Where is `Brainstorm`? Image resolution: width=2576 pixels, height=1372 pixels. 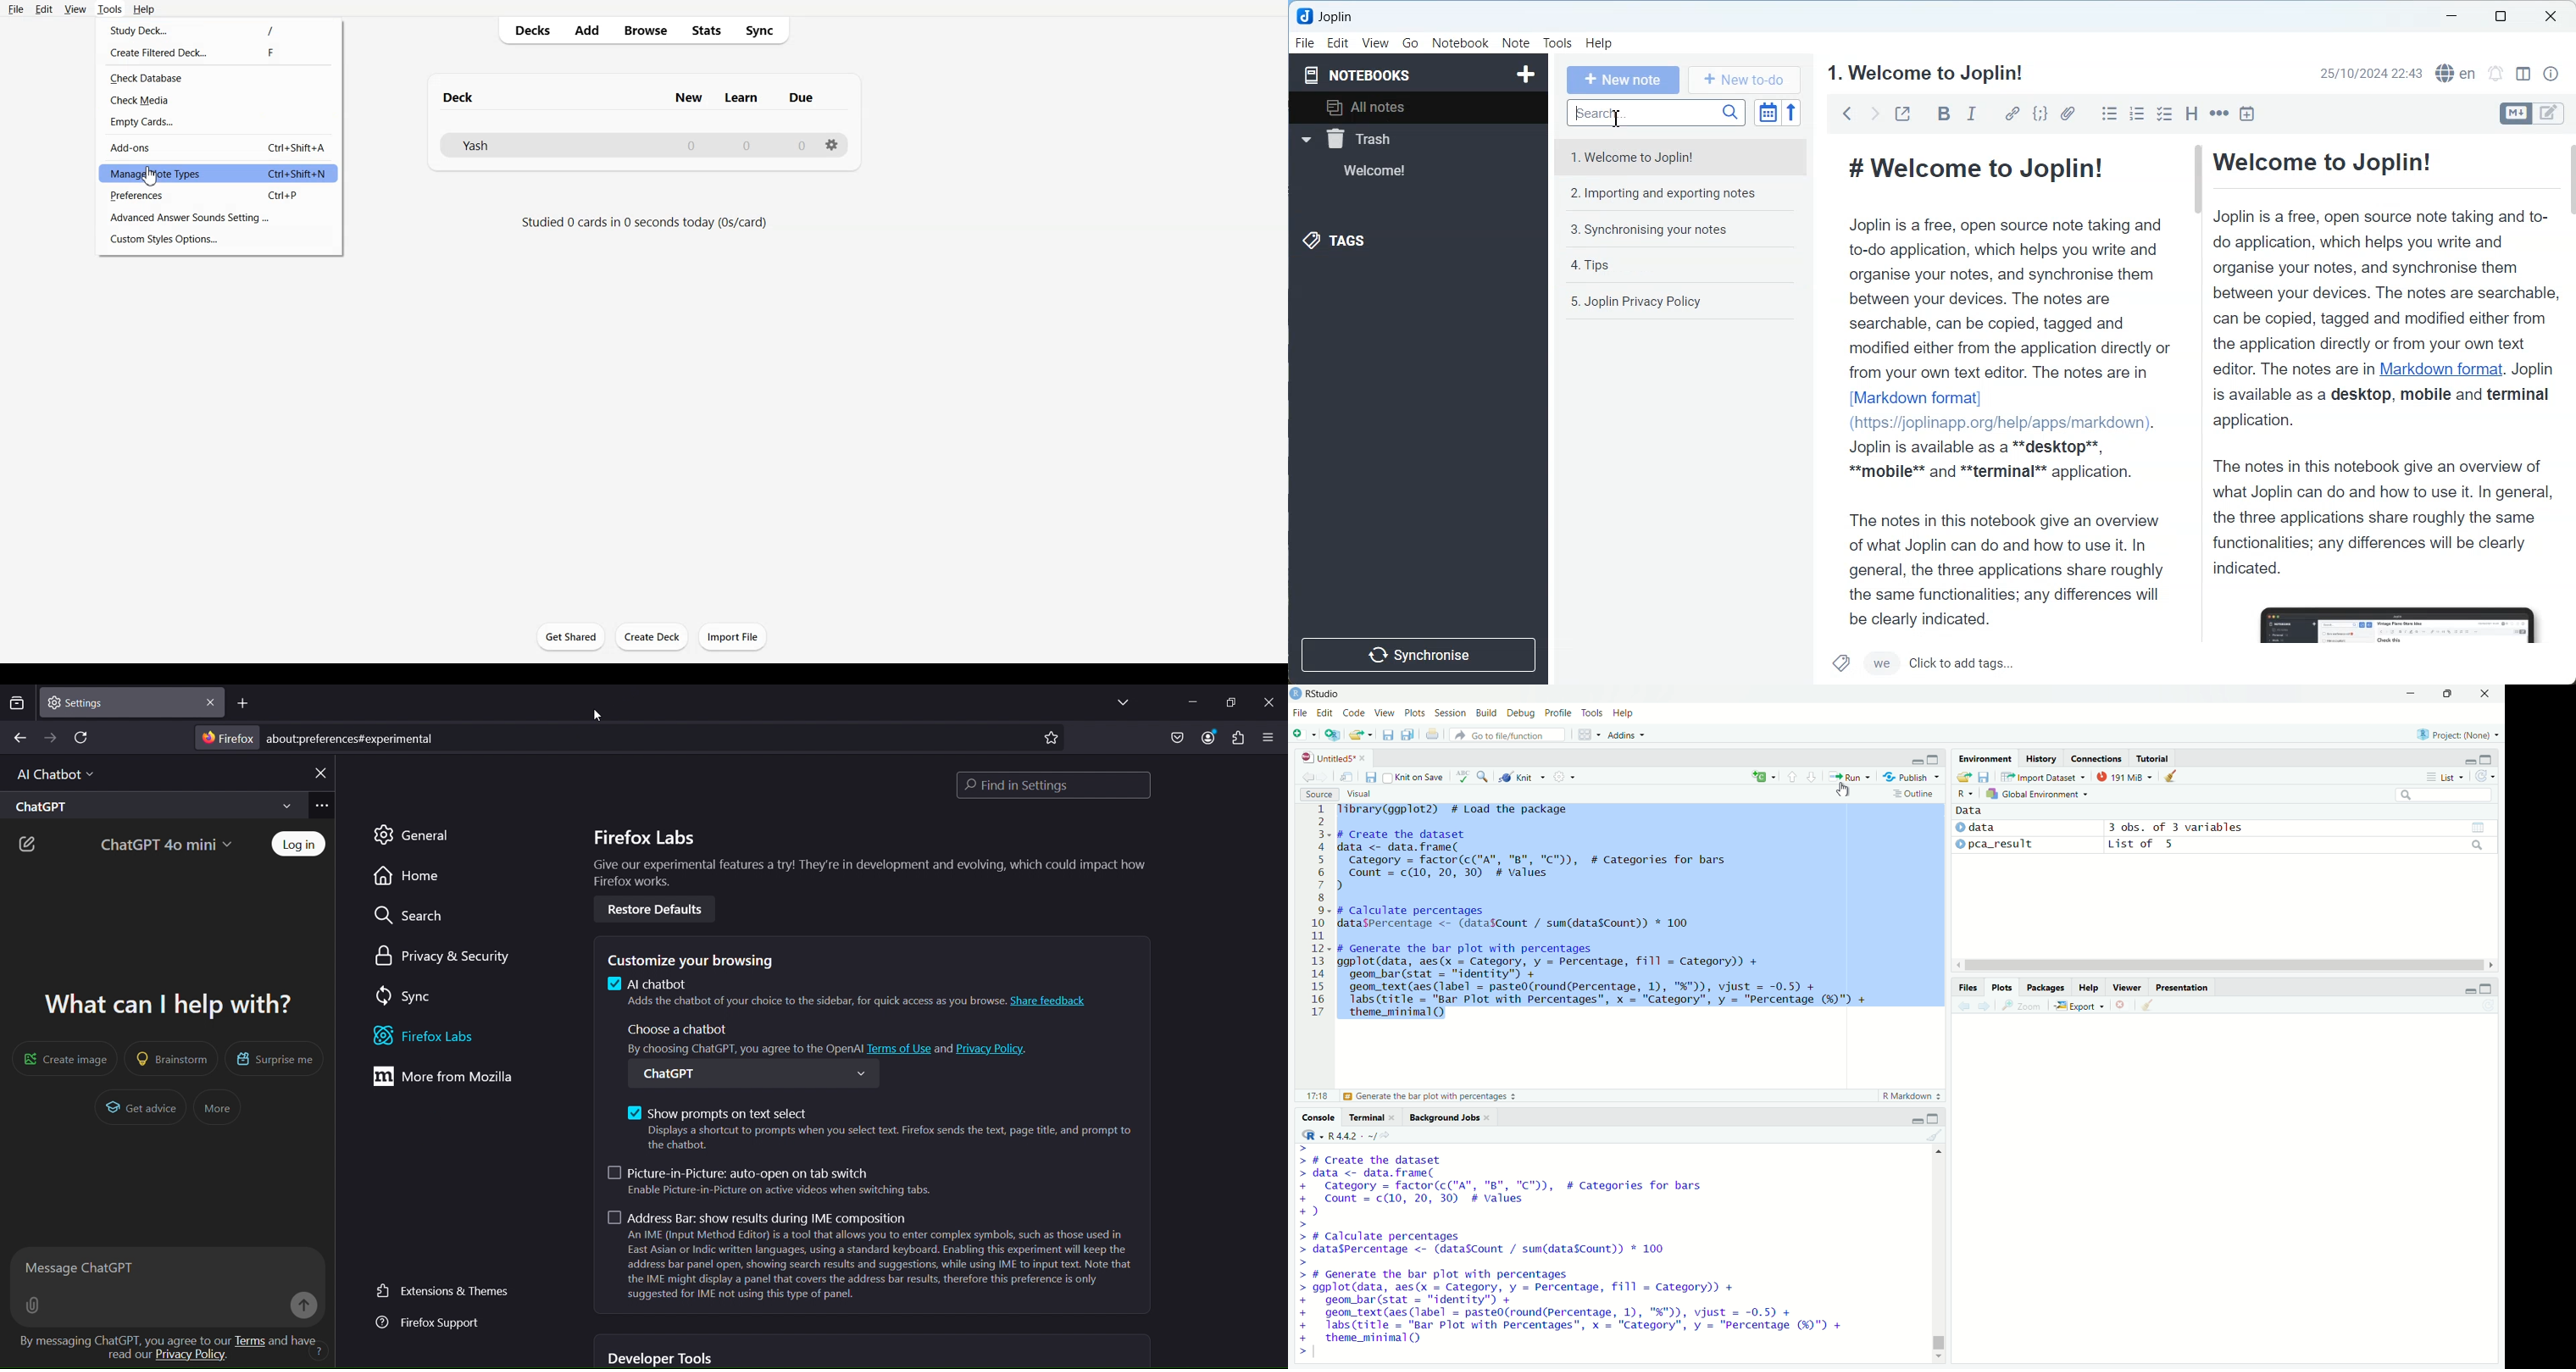
Brainstorm is located at coordinates (172, 1058).